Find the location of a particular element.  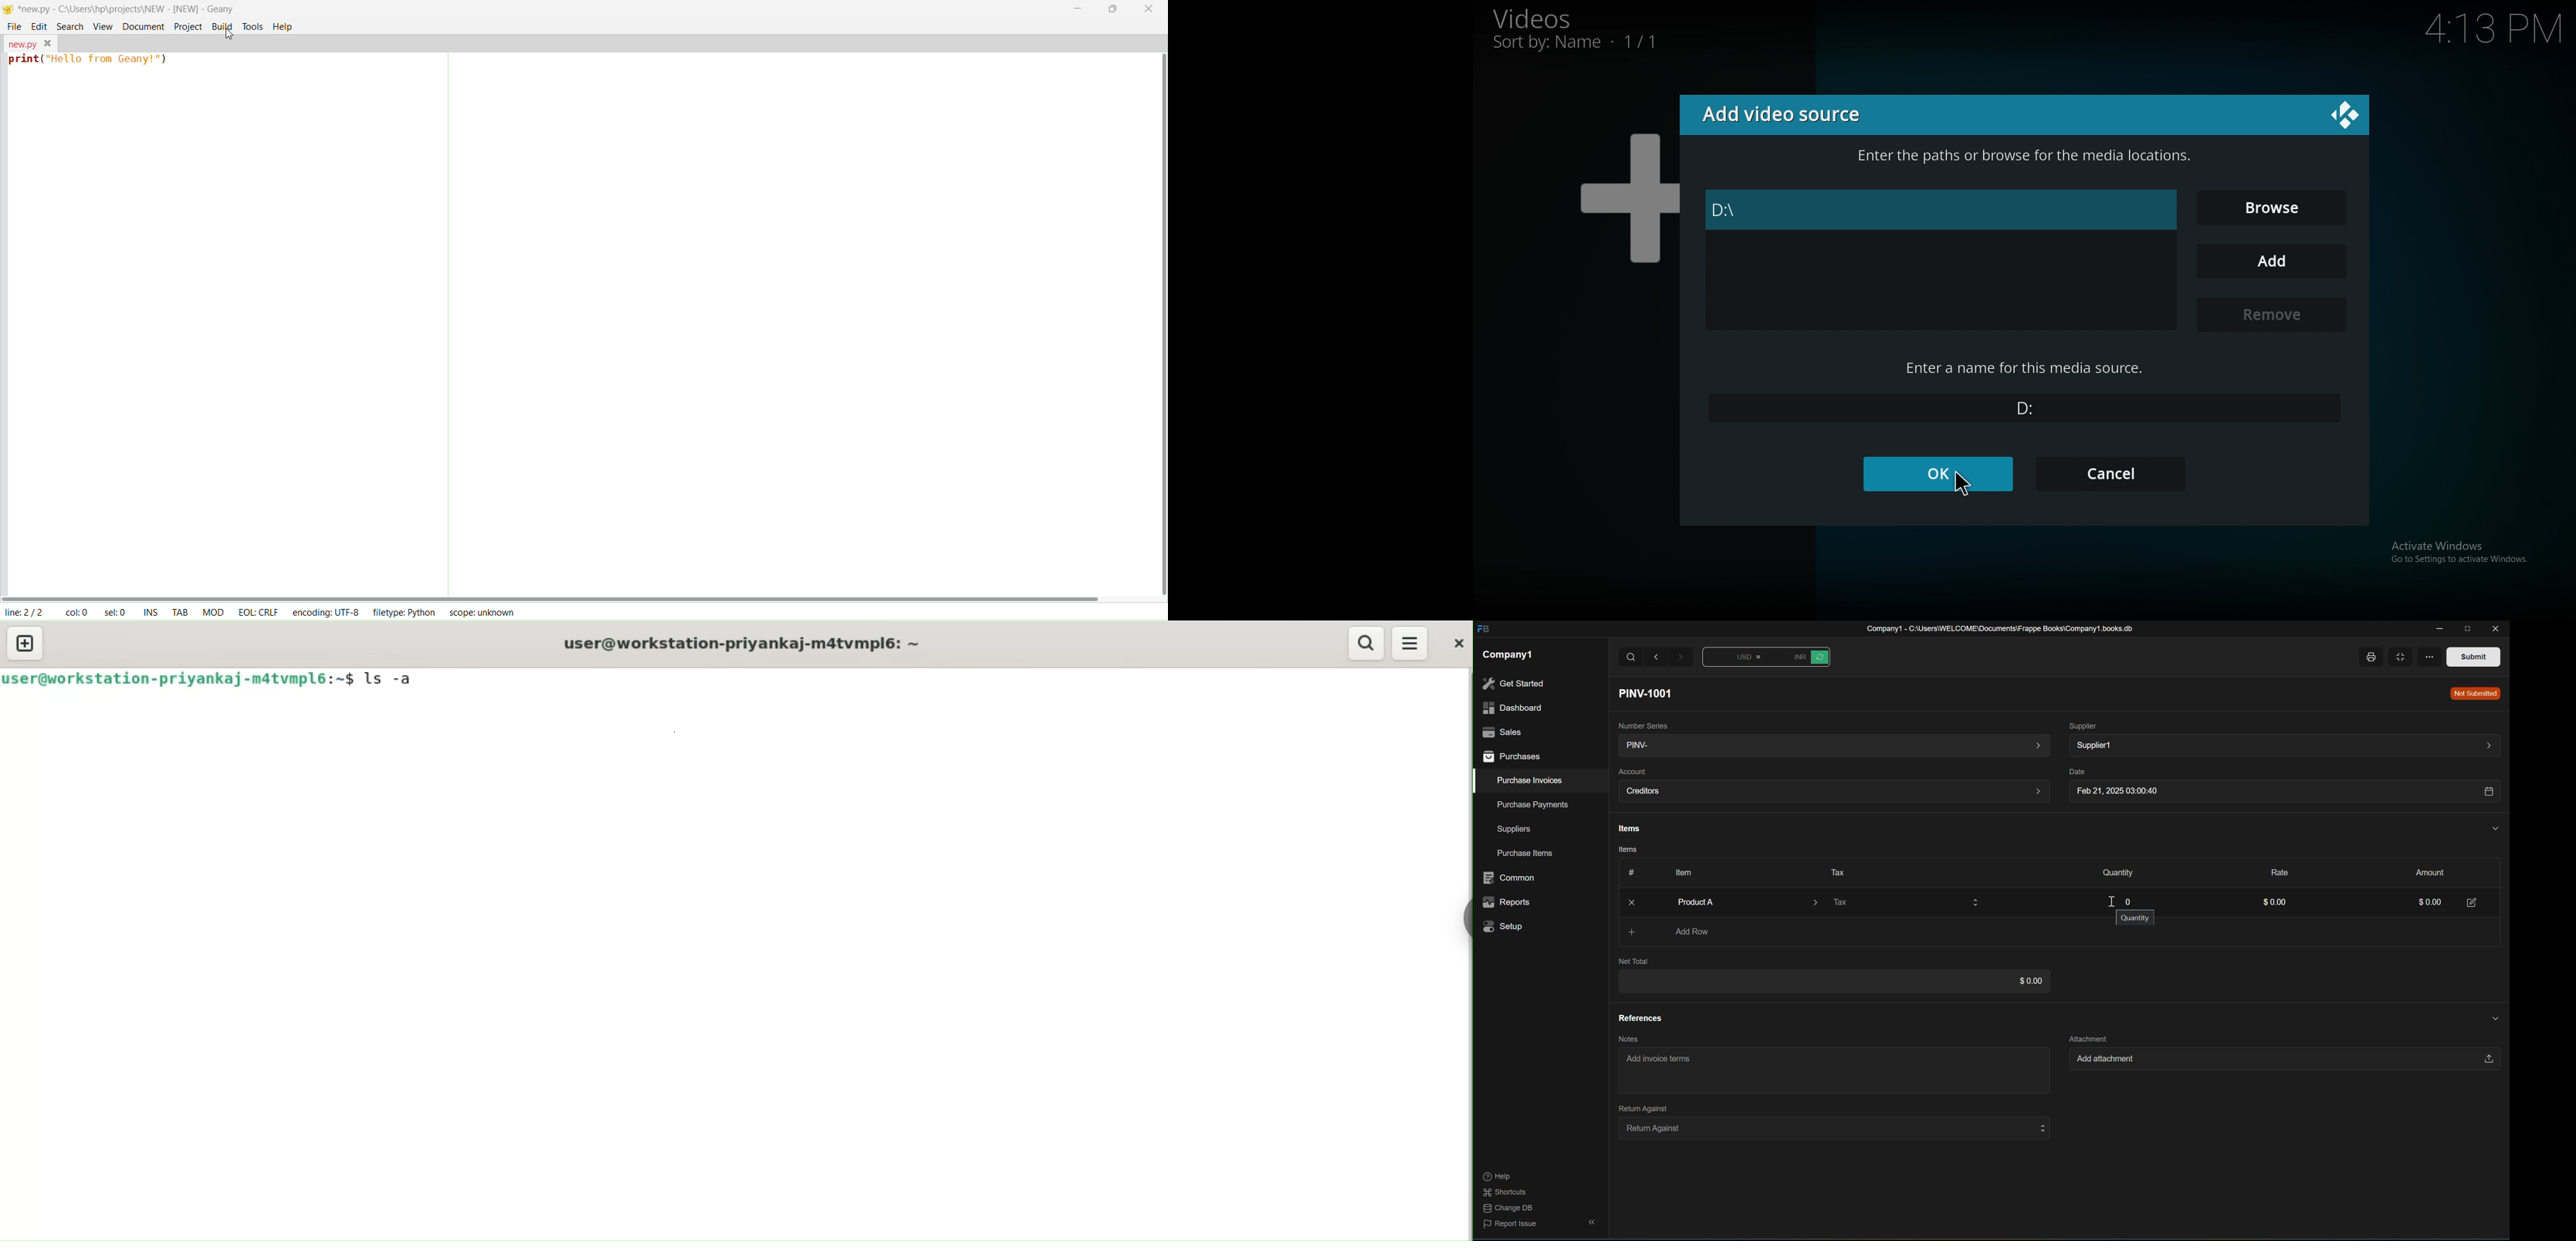

tab name is located at coordinates (21, 43).